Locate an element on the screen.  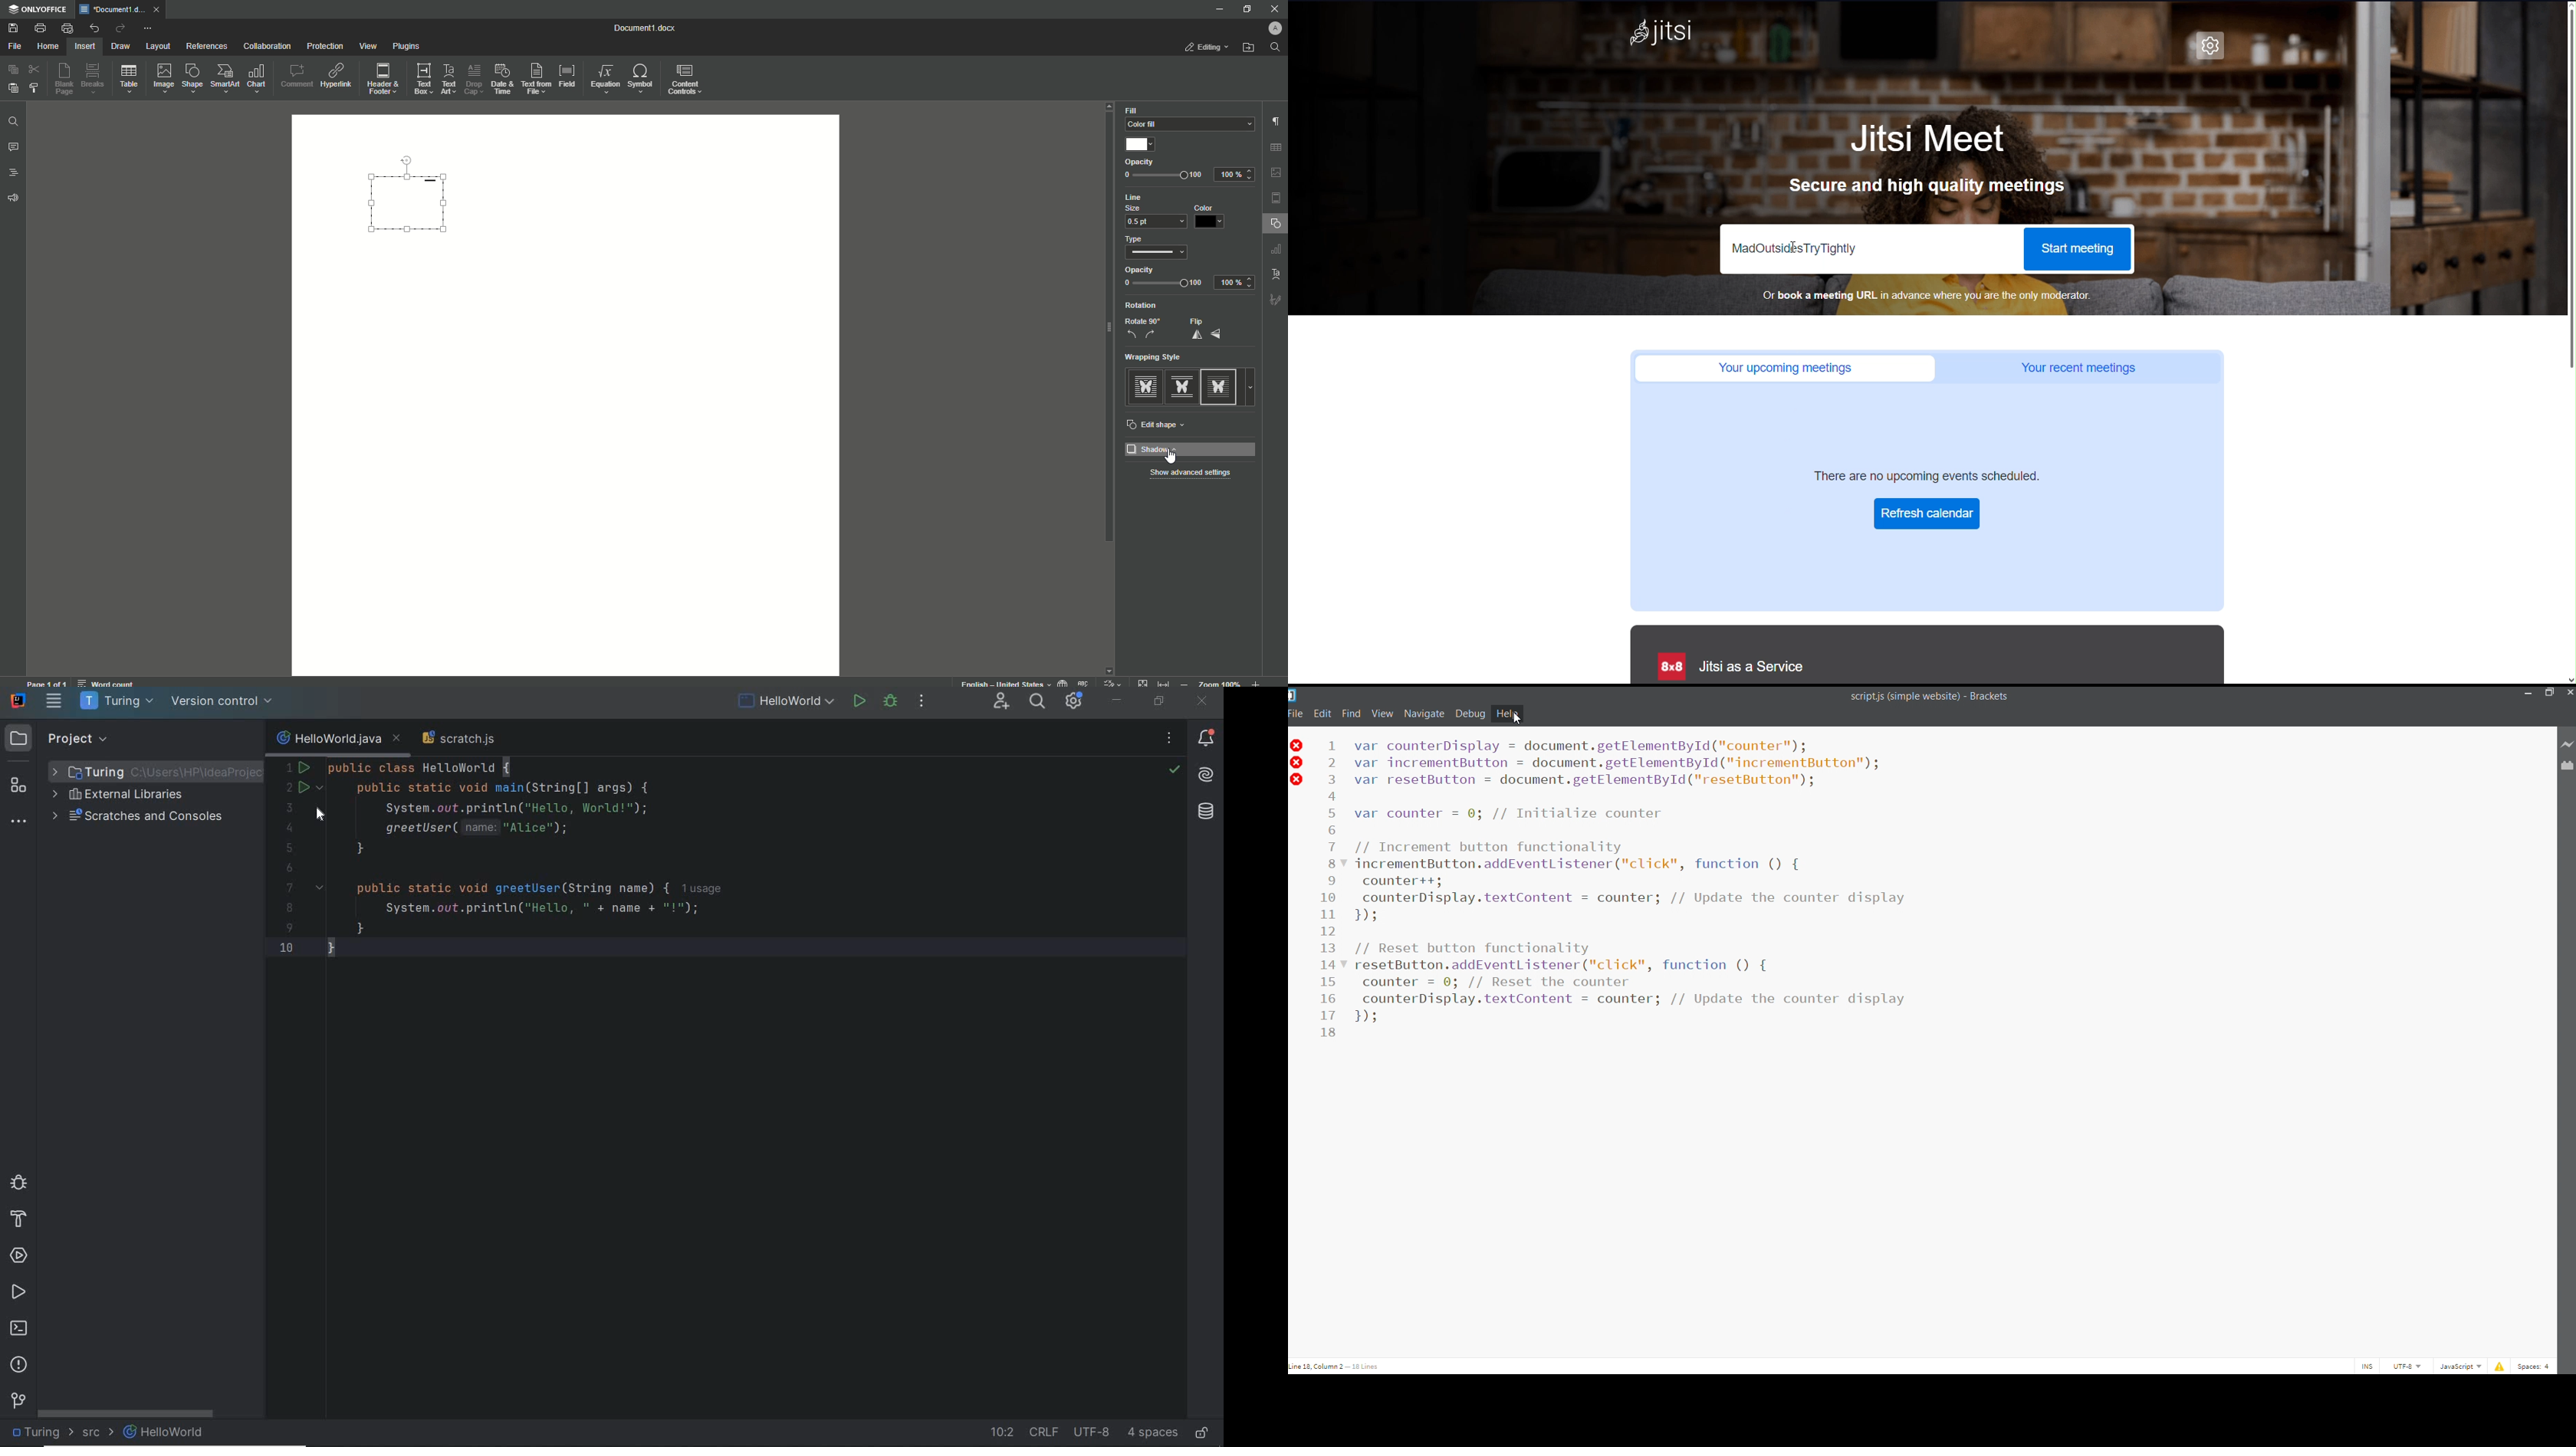
text language is located at coordinates (1000, 682).